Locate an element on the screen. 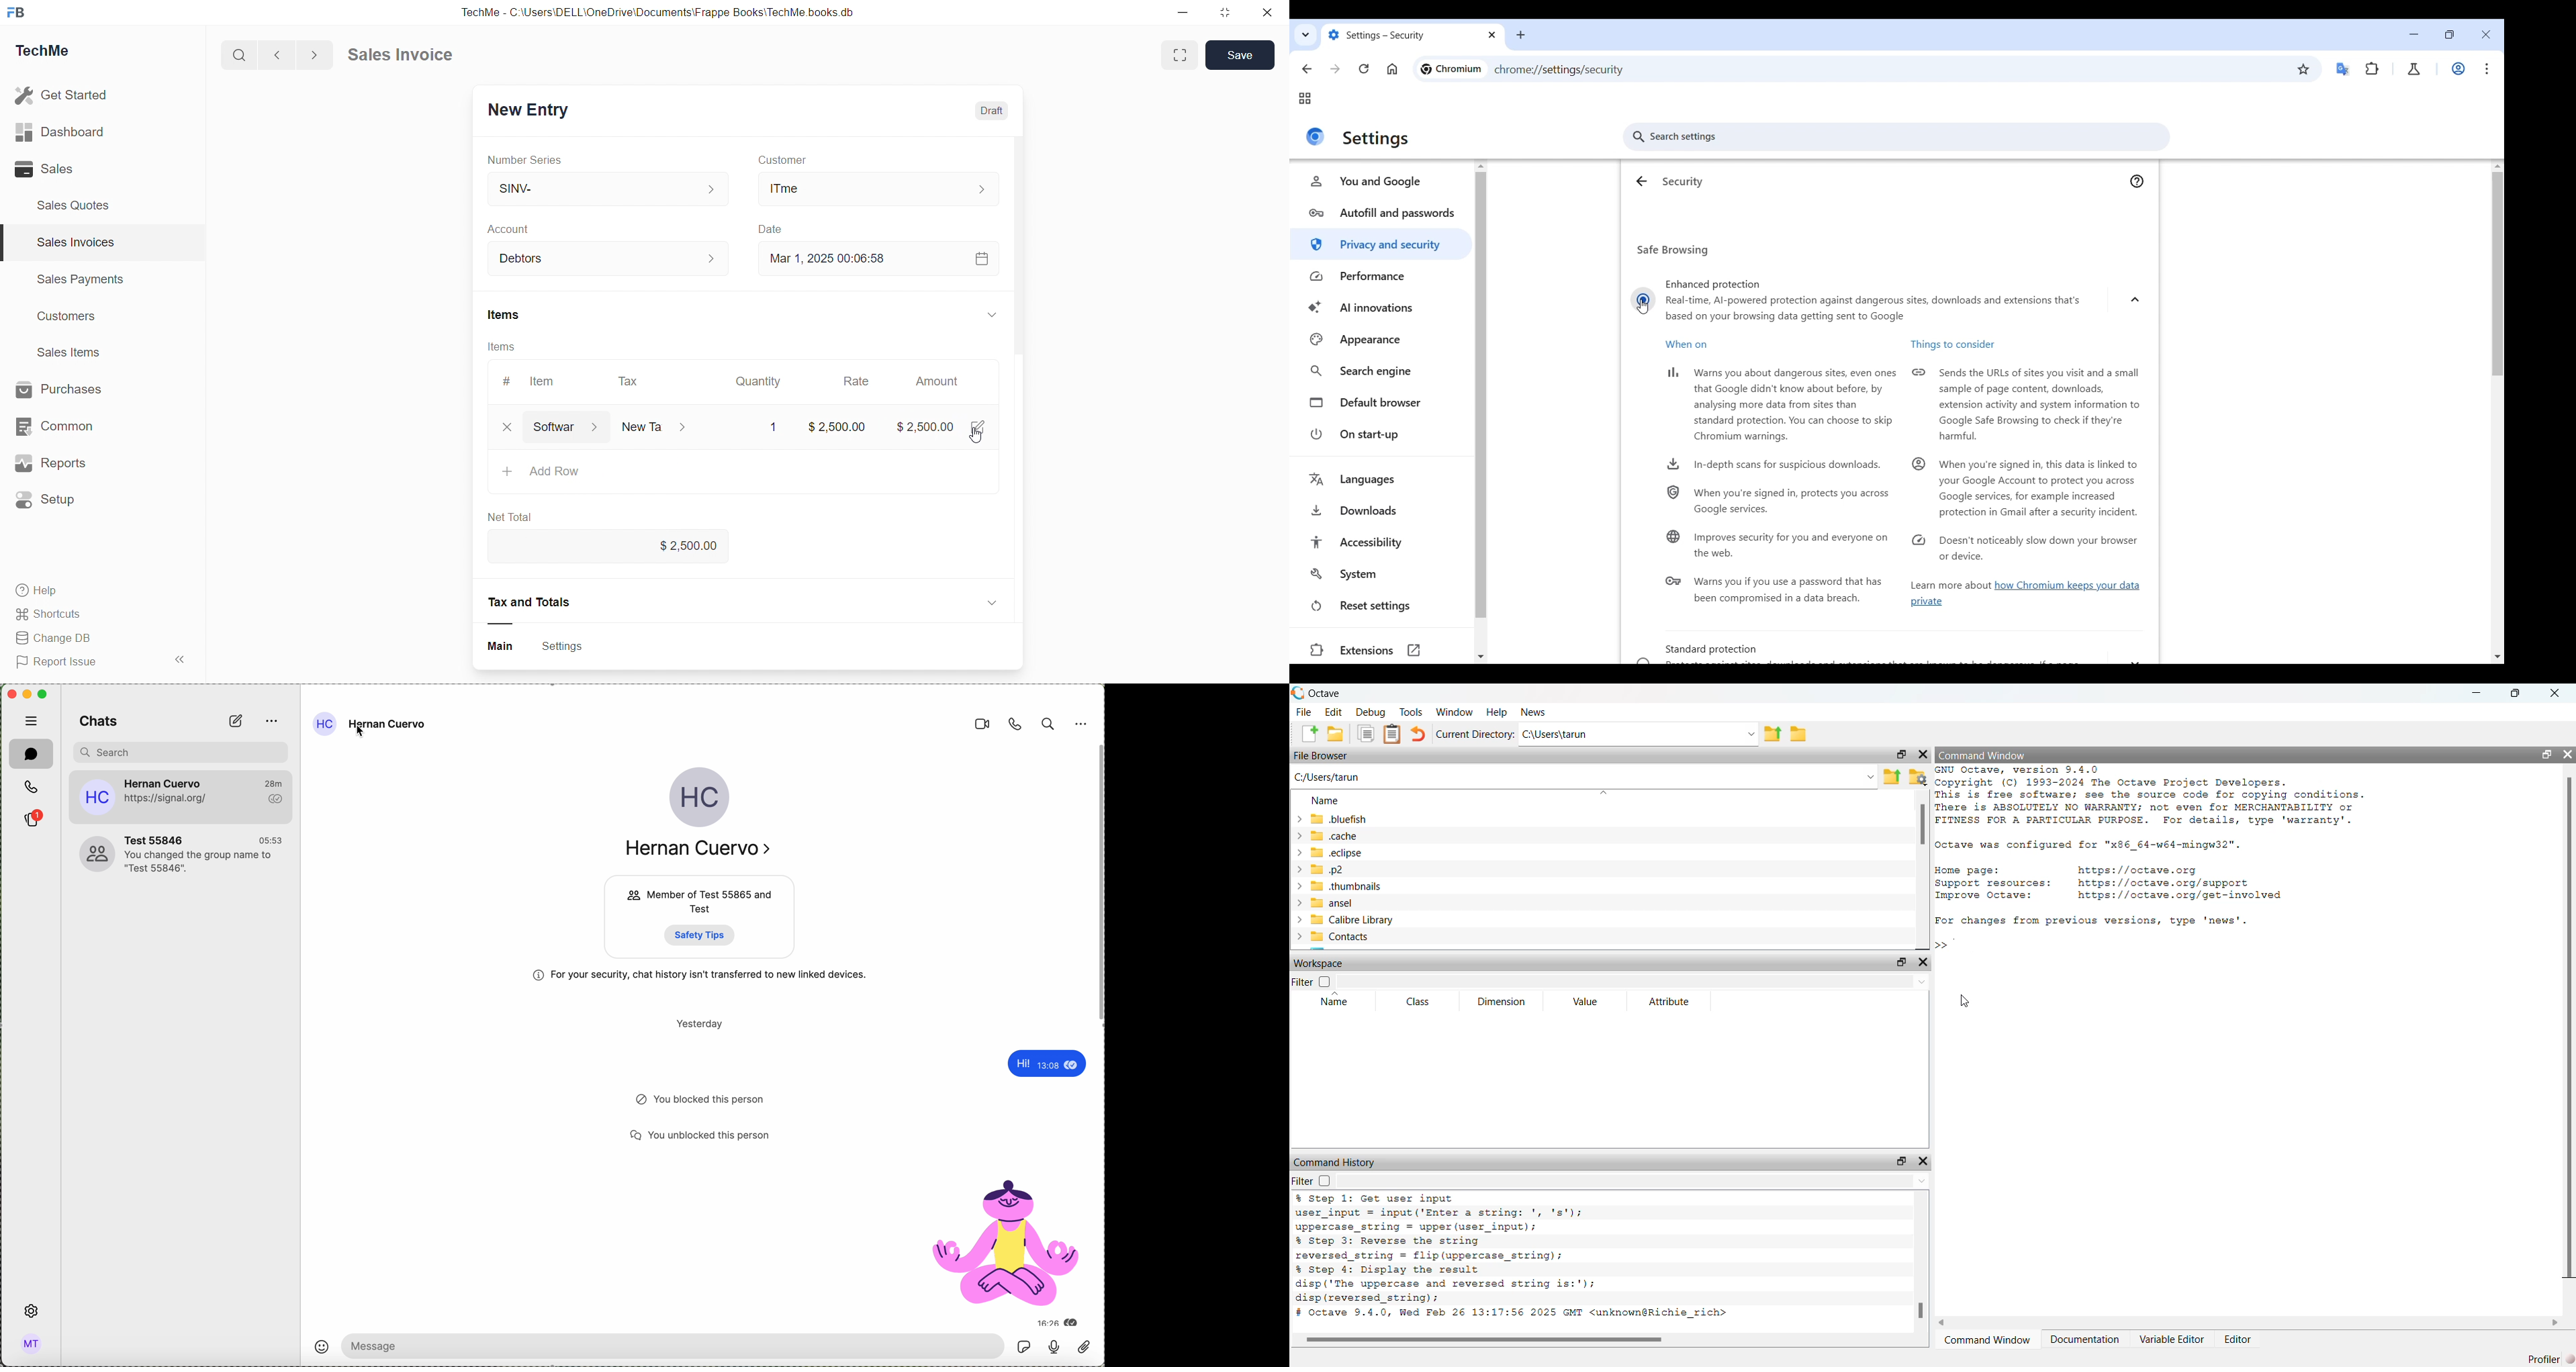 This screenshot has height=1372, width=2576. Purchases is located at coordinates (71, 388).